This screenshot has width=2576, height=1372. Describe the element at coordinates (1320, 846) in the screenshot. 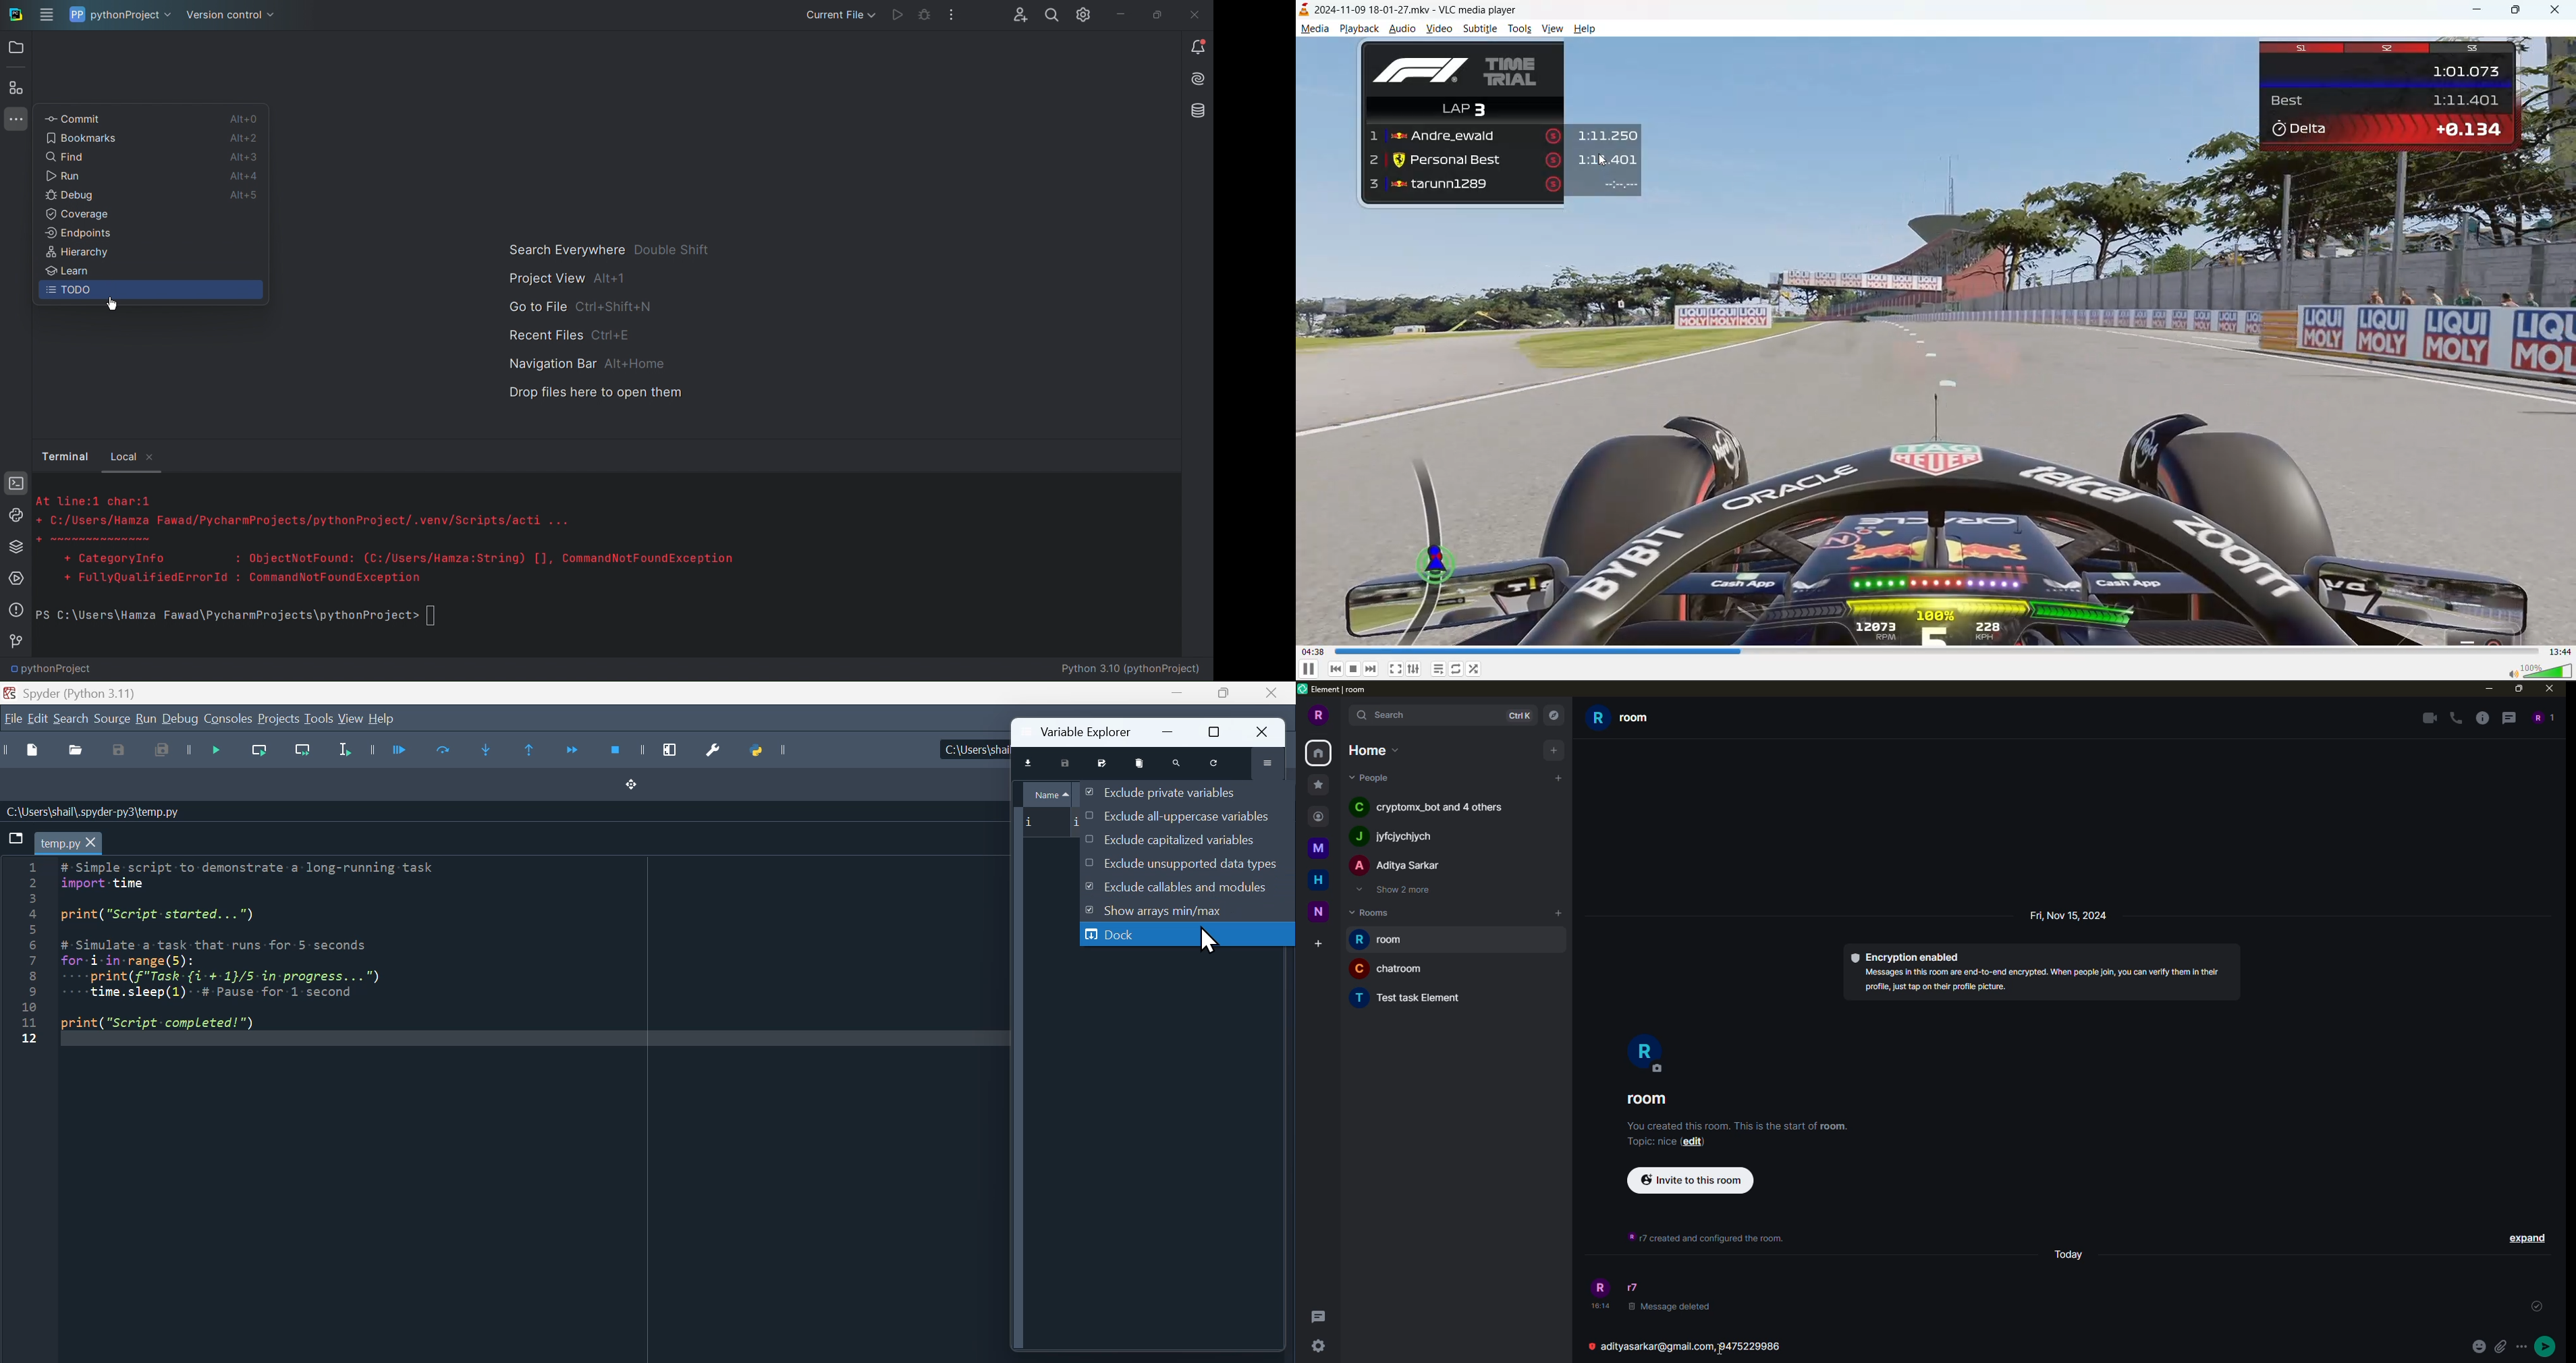

I see `space` at that location.